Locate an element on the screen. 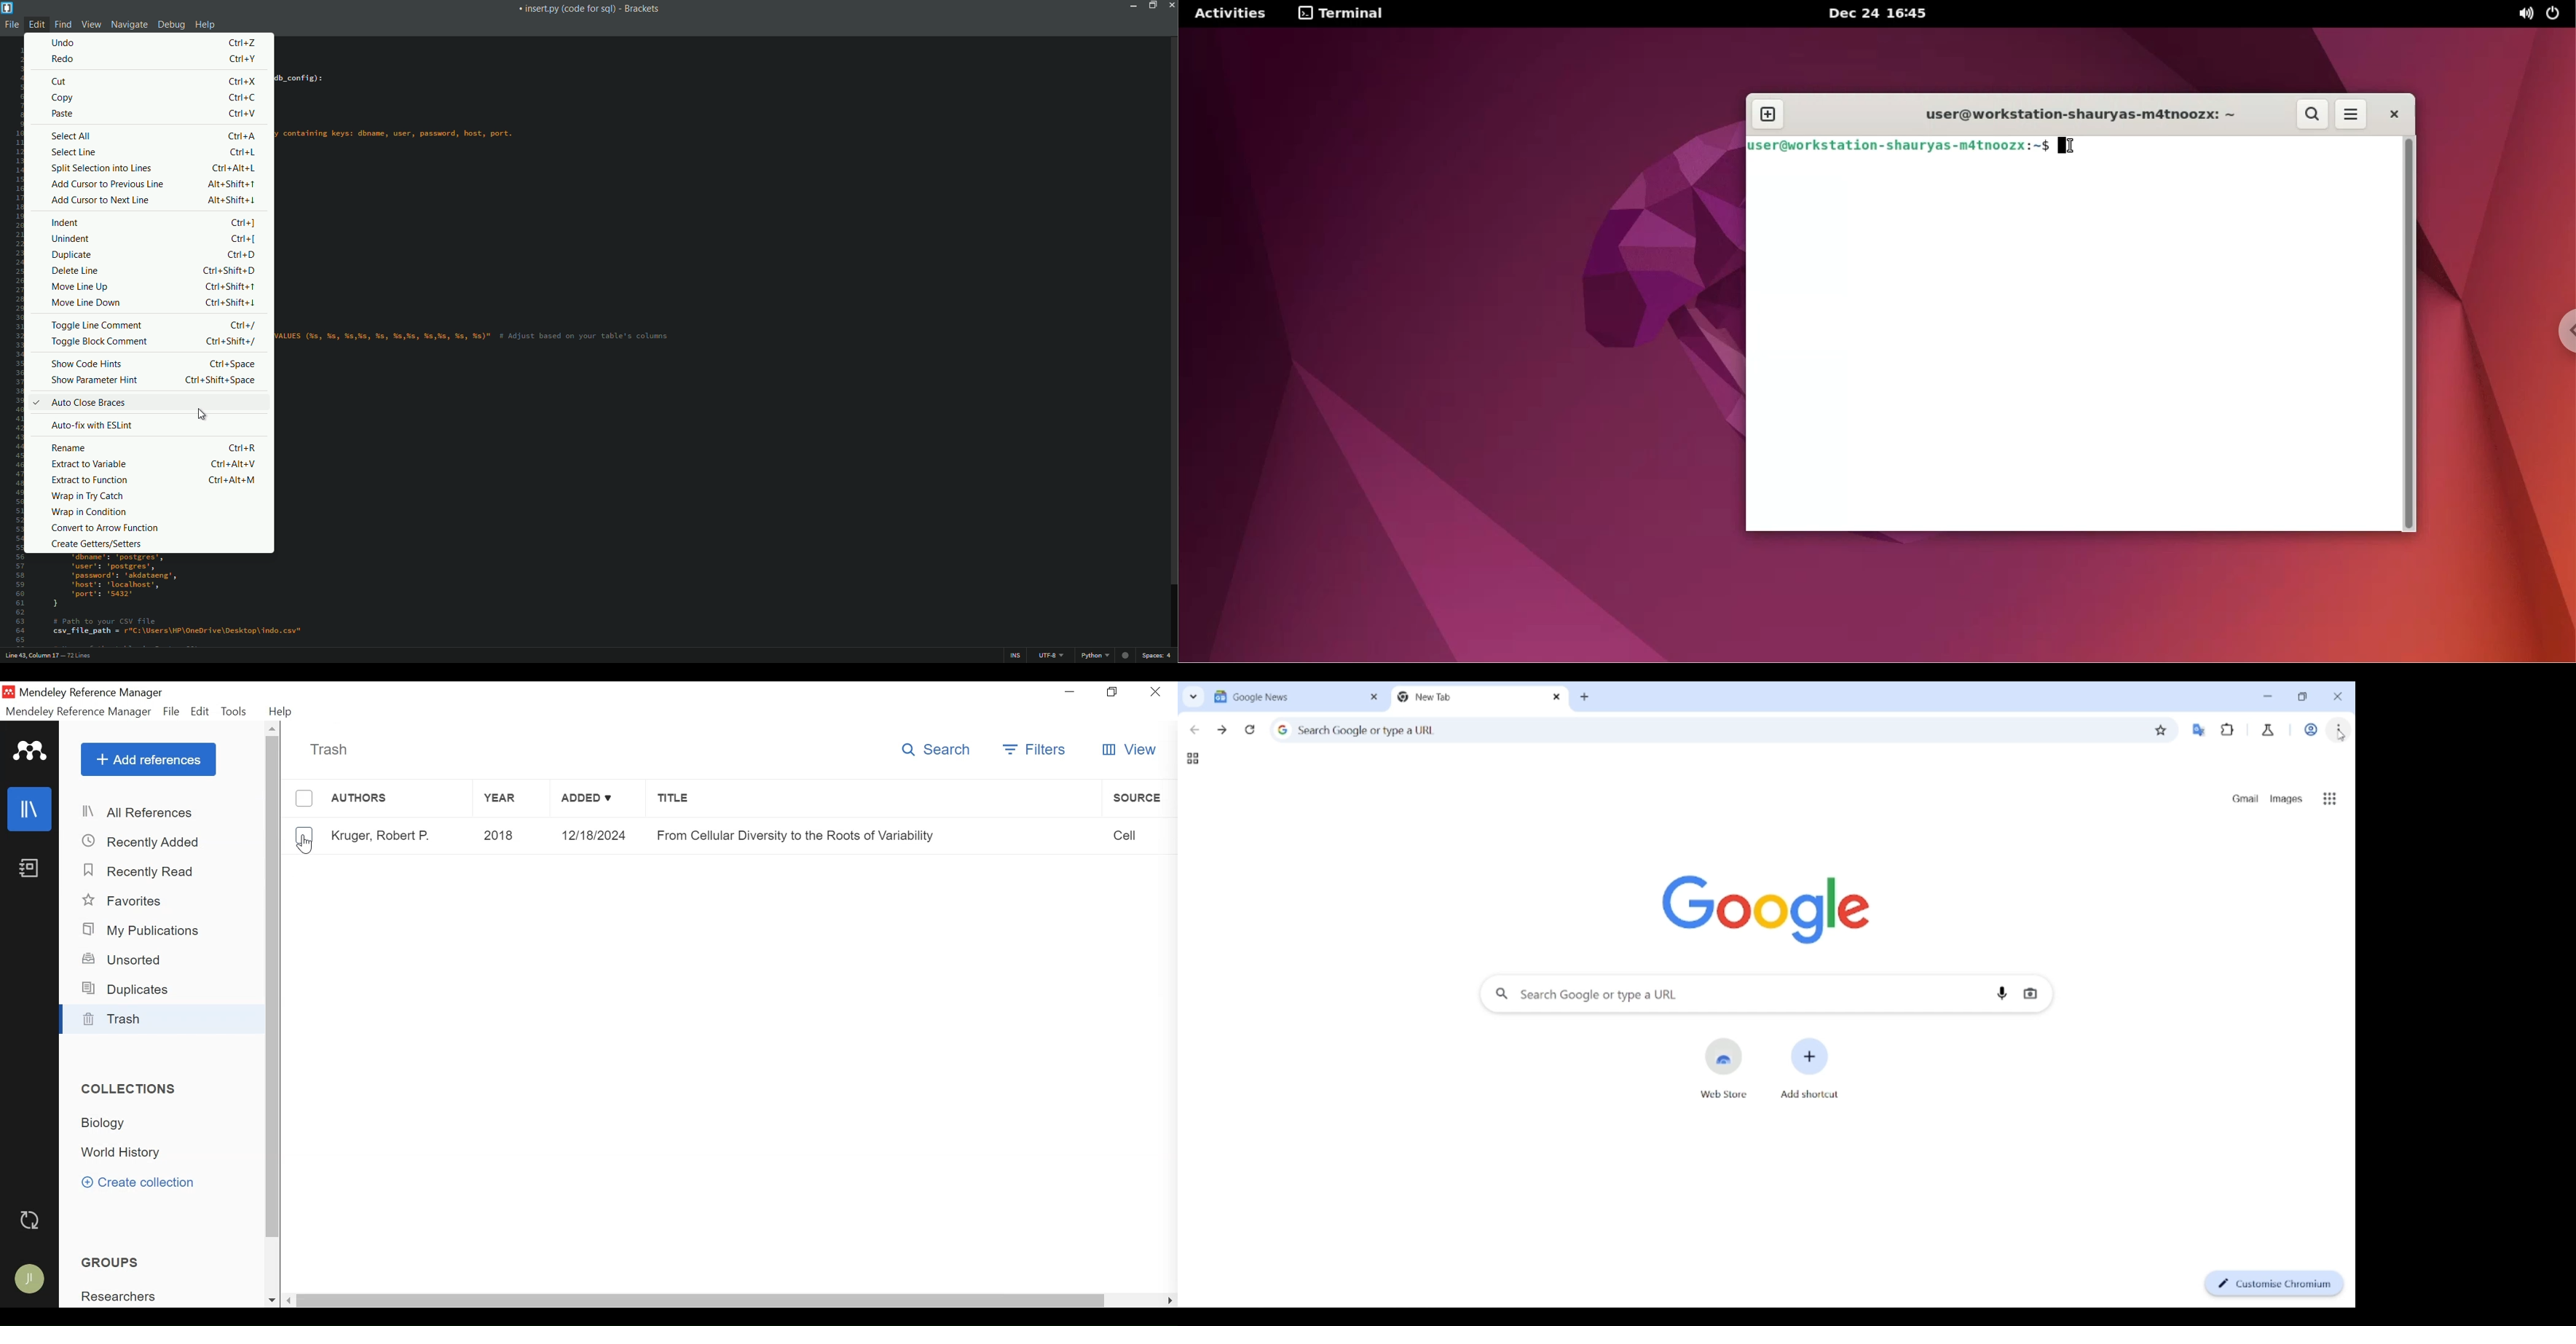  keyboard shortcut is located at coordinates (229, 301).